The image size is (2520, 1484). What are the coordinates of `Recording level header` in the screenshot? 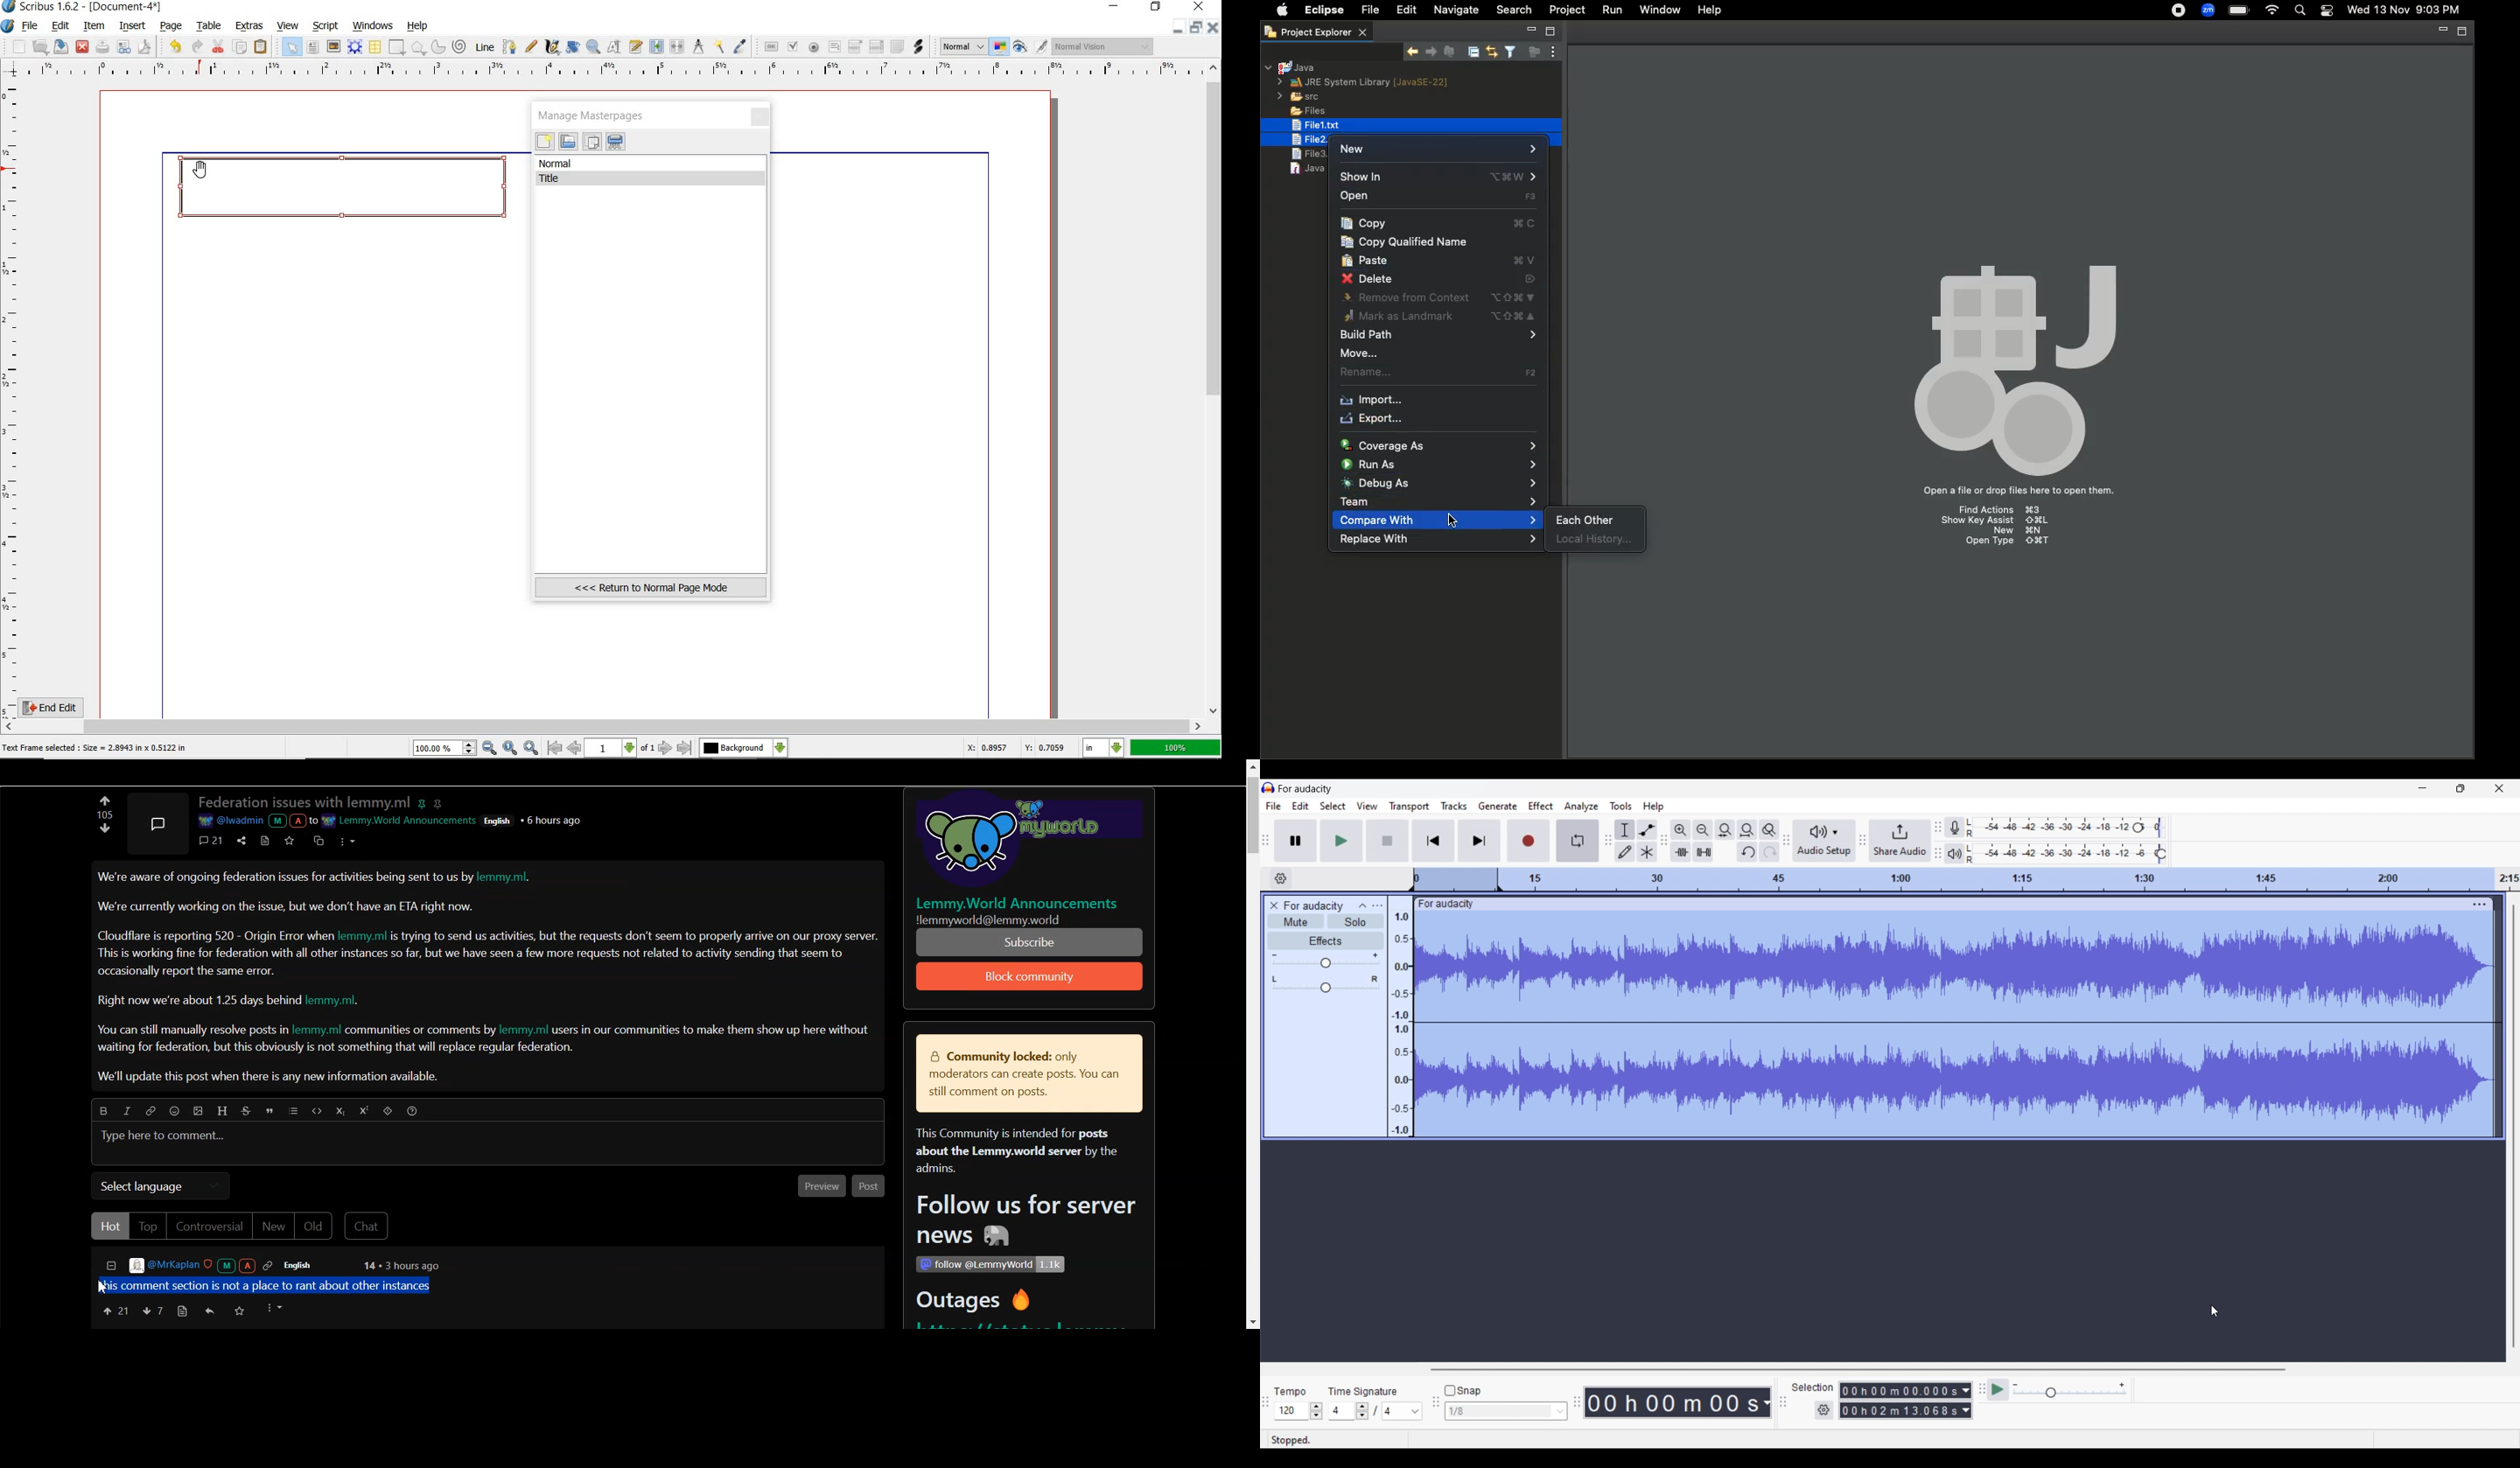 It's located at (2138, 828).